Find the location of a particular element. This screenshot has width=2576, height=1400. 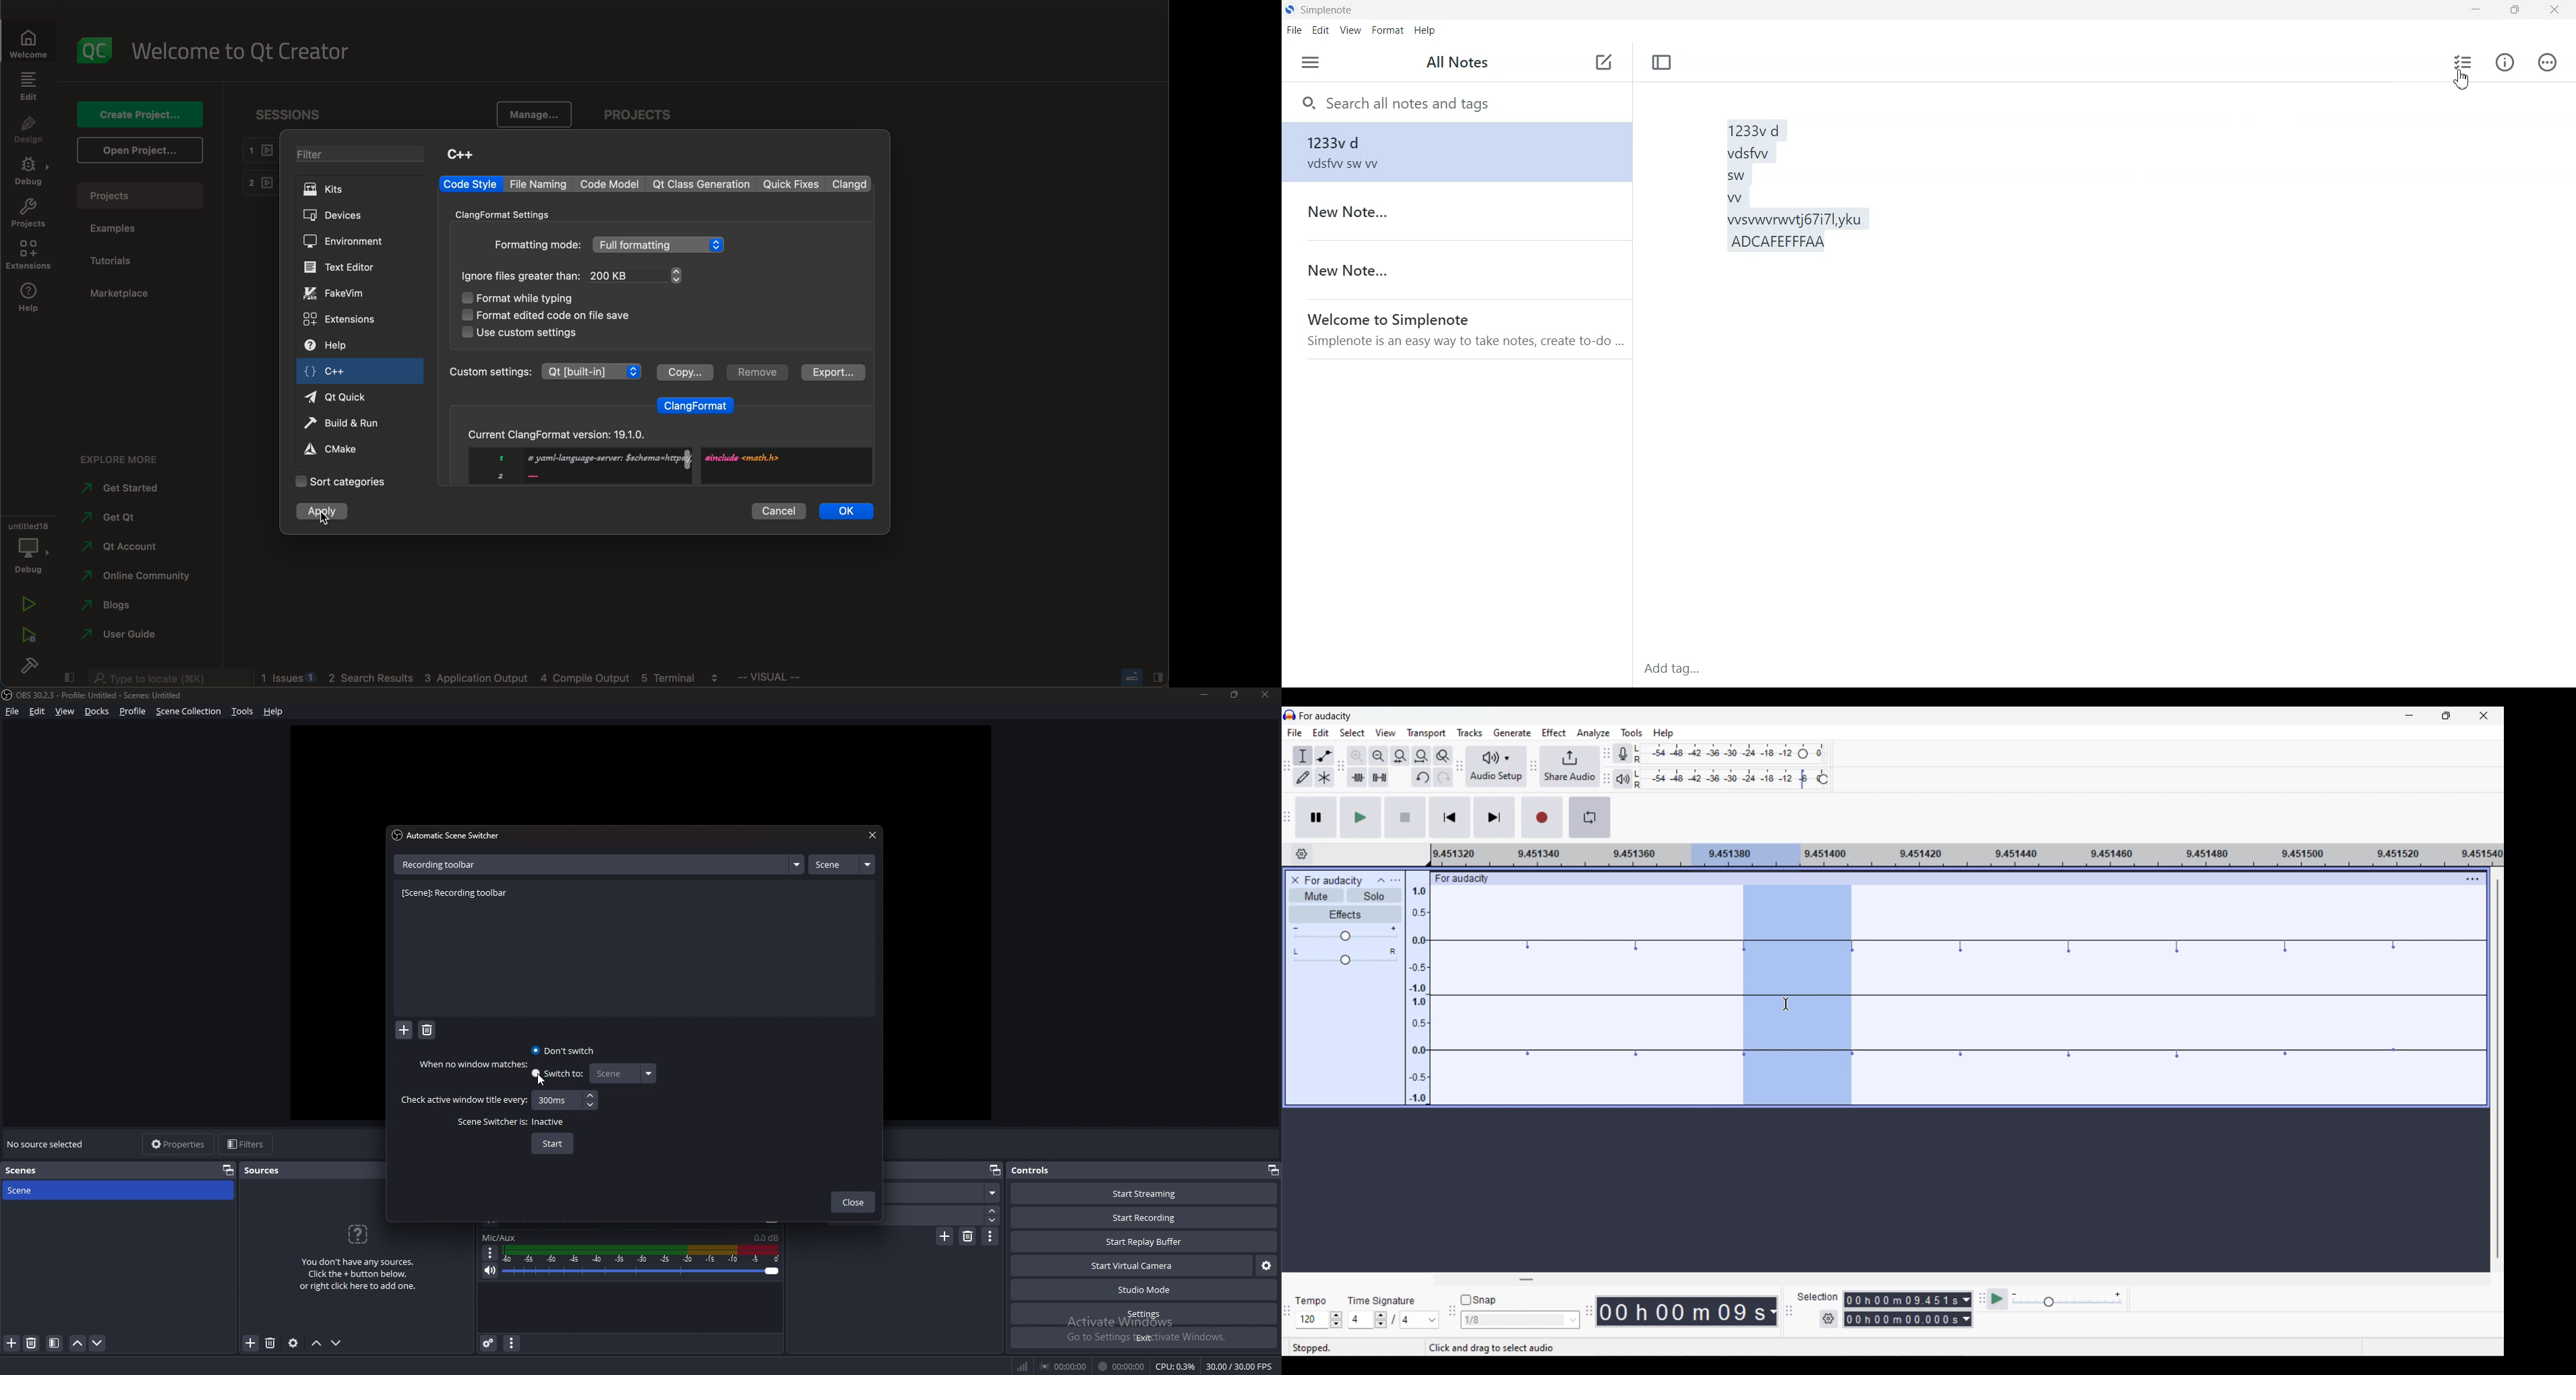

add source is located at coordinates (251, 1344).